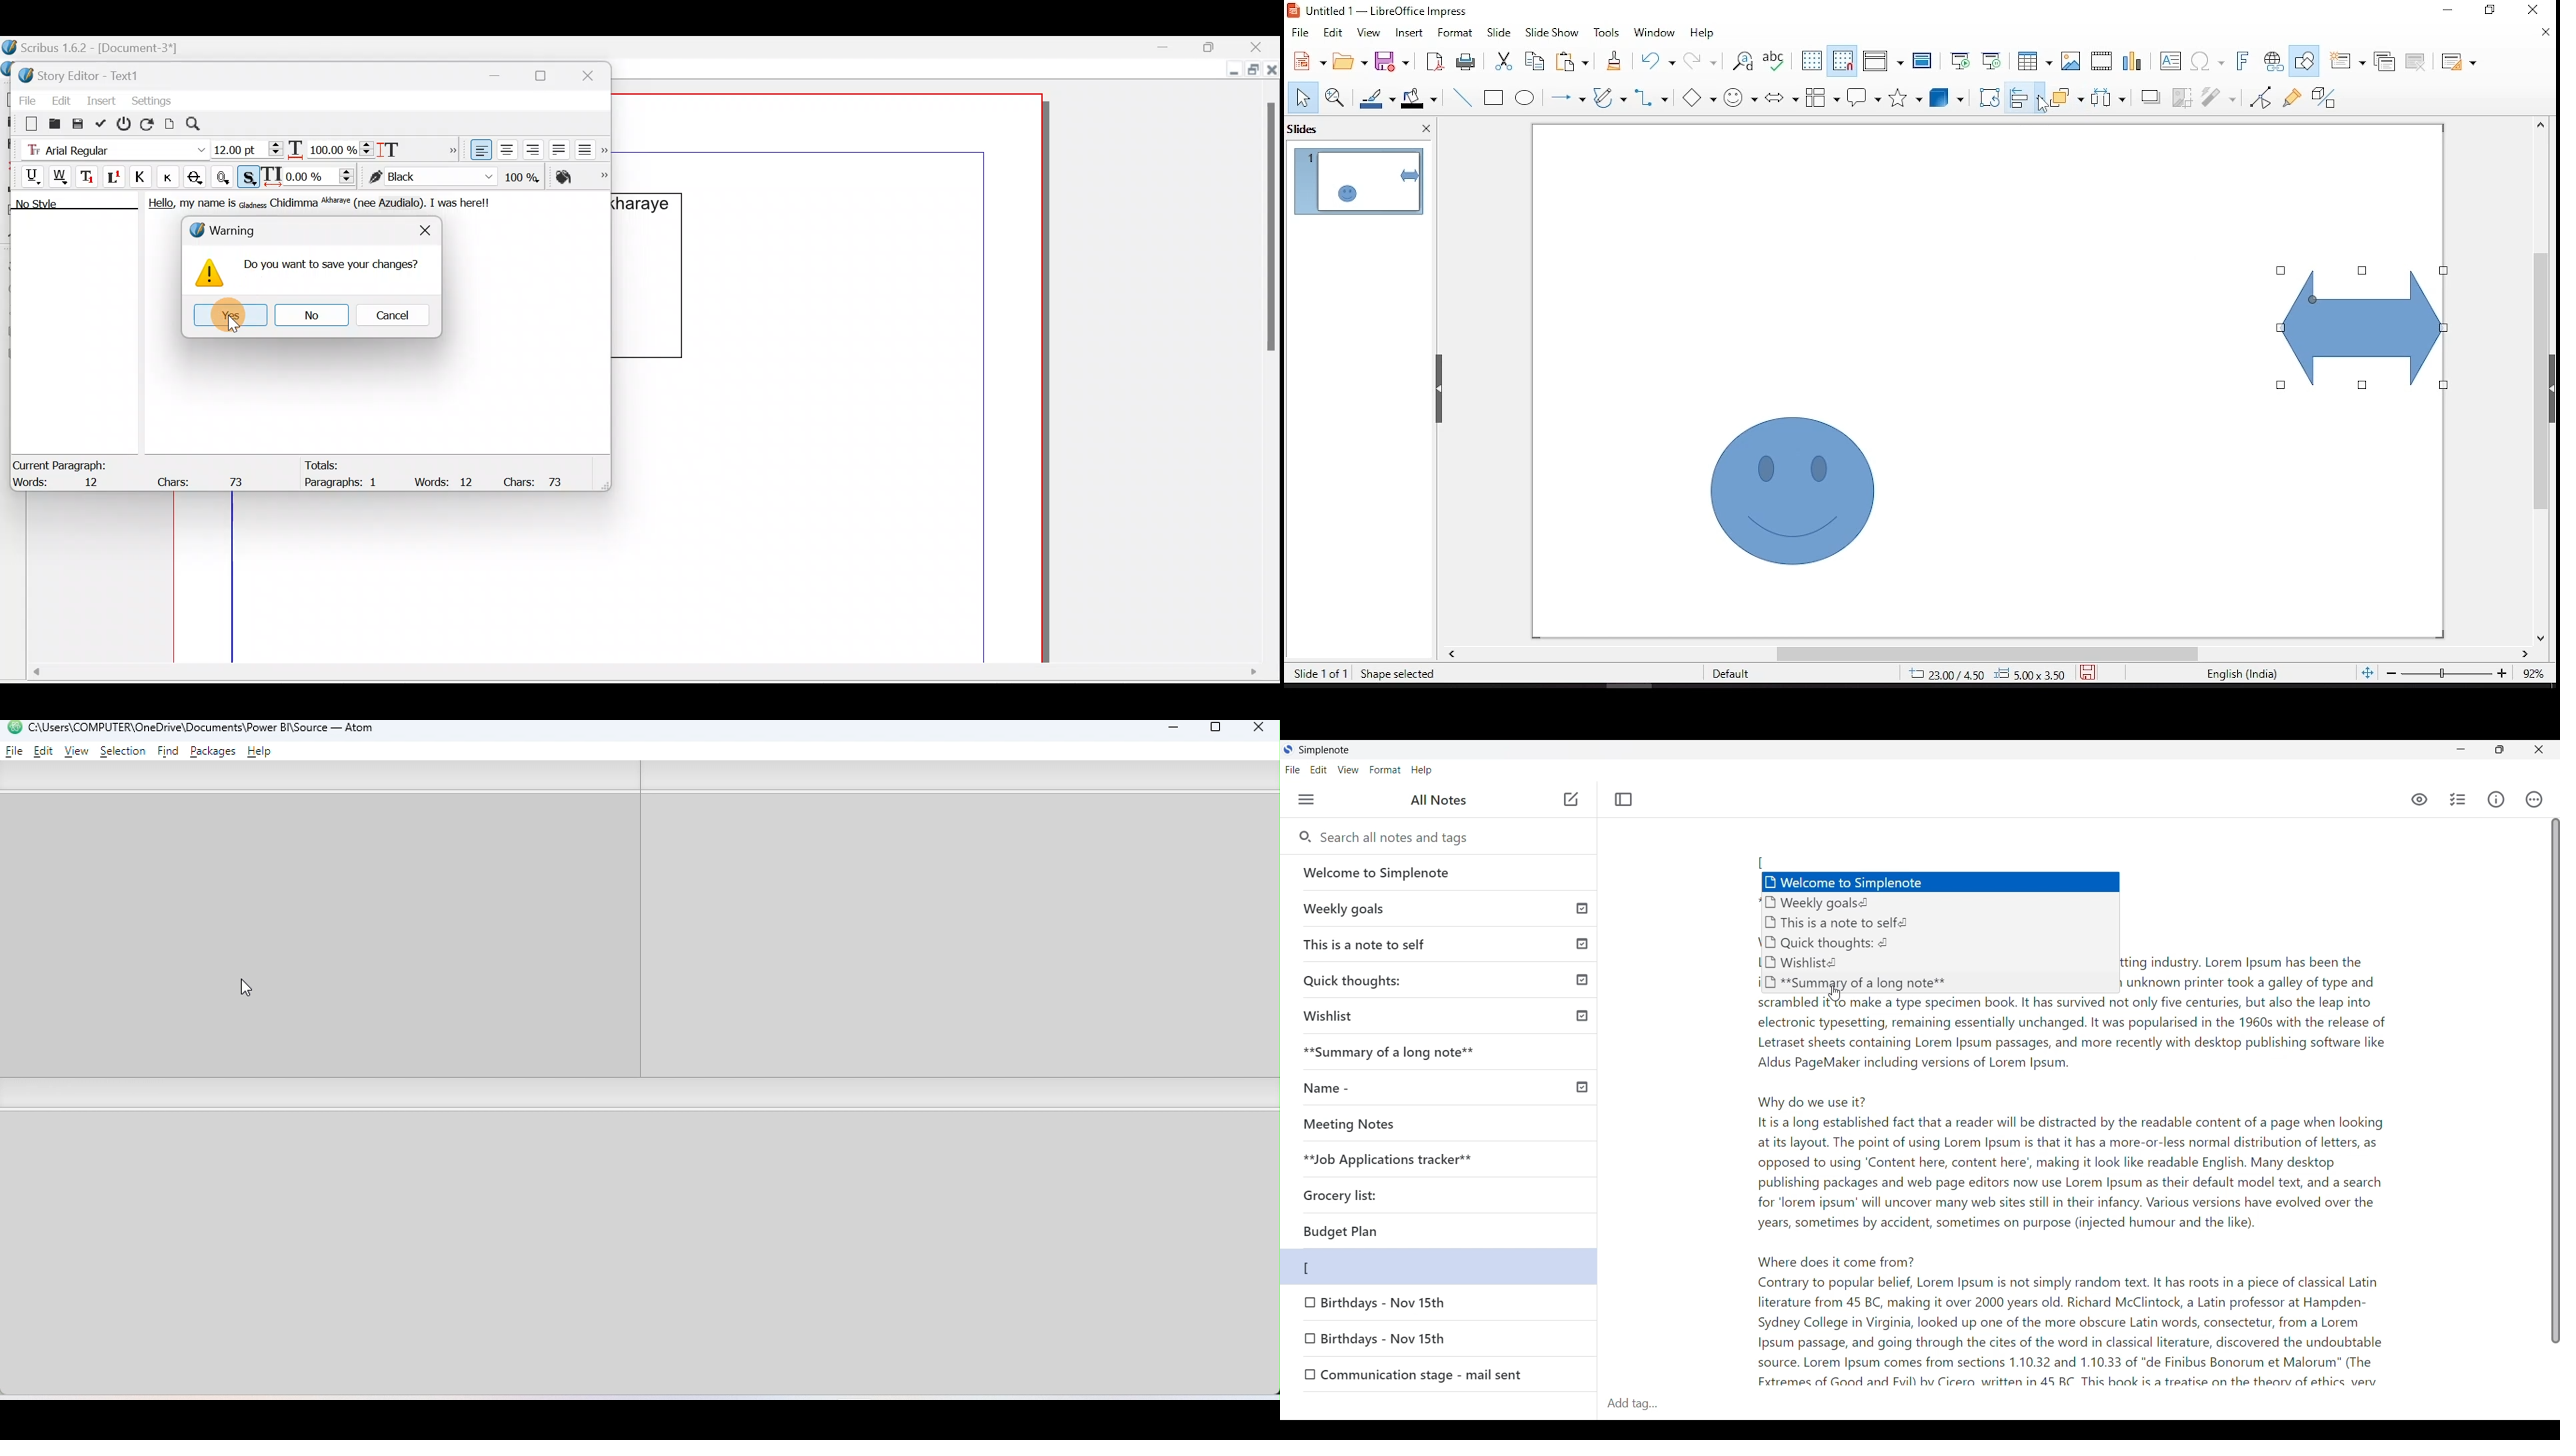 Image resolution: width=2576 pixels, height=1456 pixels. What do you see at coordinates (225, 175) in the screenshot?
I see `Outline` at bounding box center [225, 175].